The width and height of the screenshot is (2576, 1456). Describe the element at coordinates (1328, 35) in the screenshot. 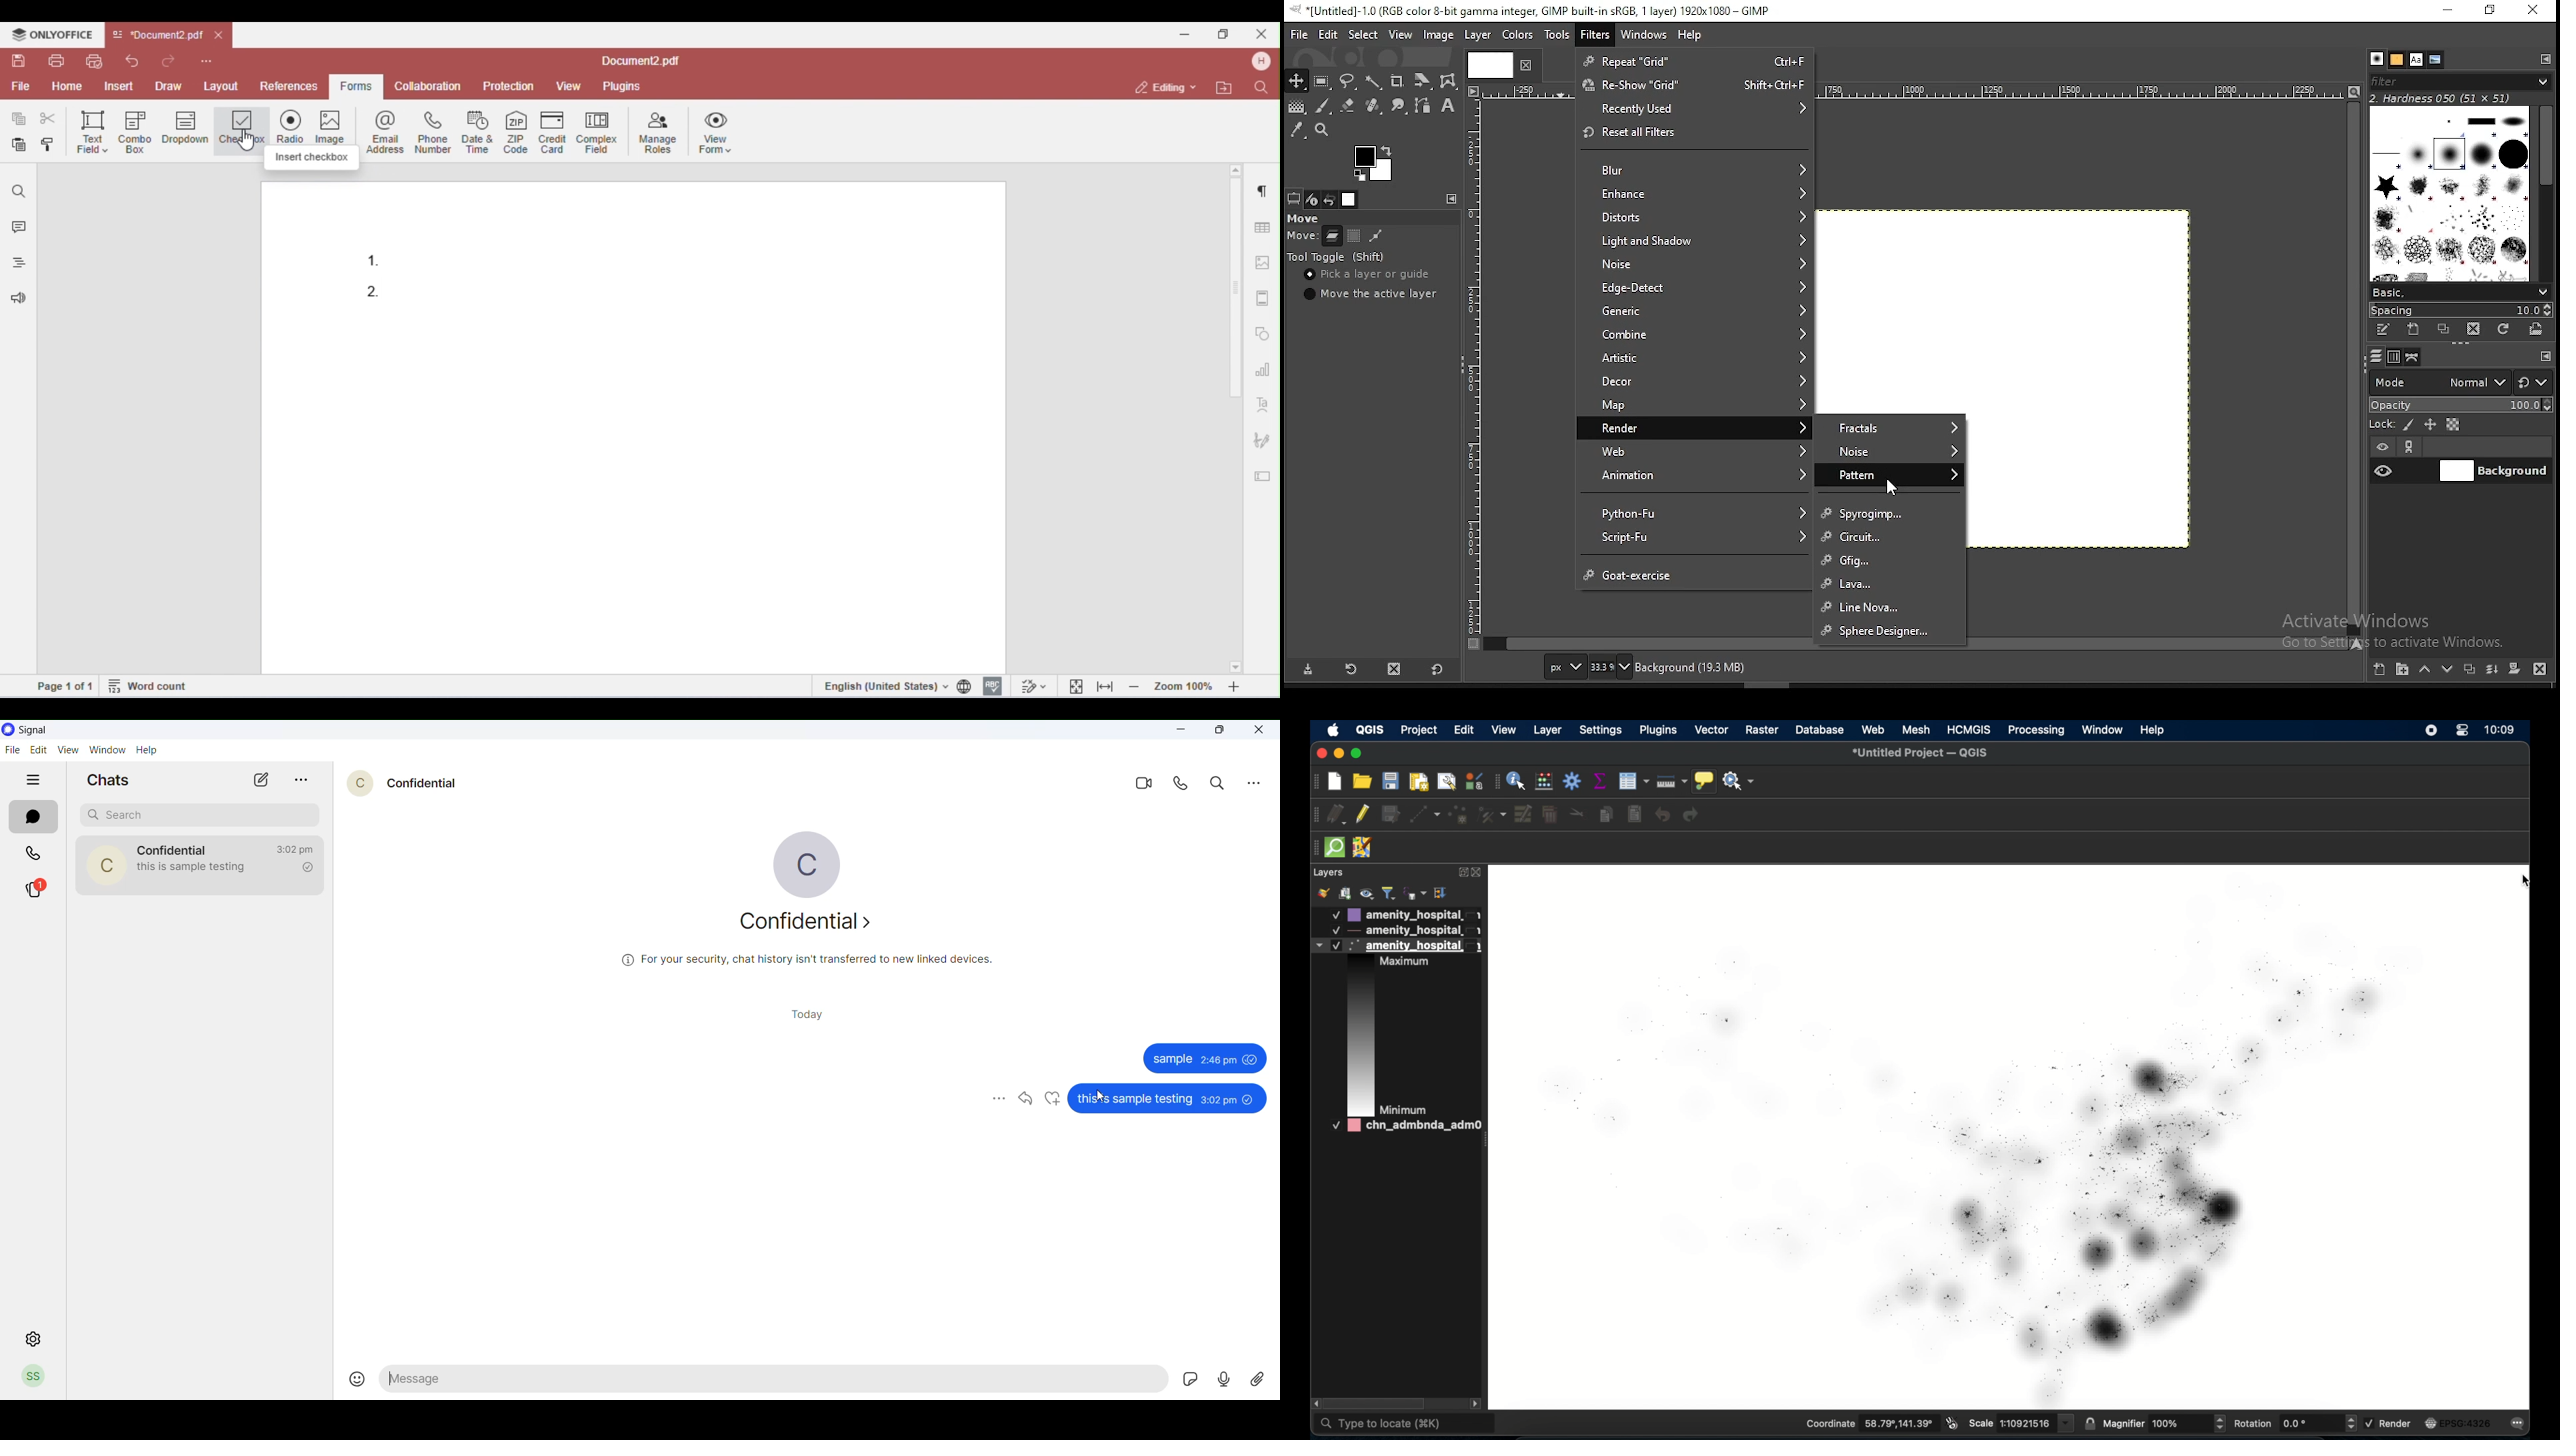

I see `edit` at that location.